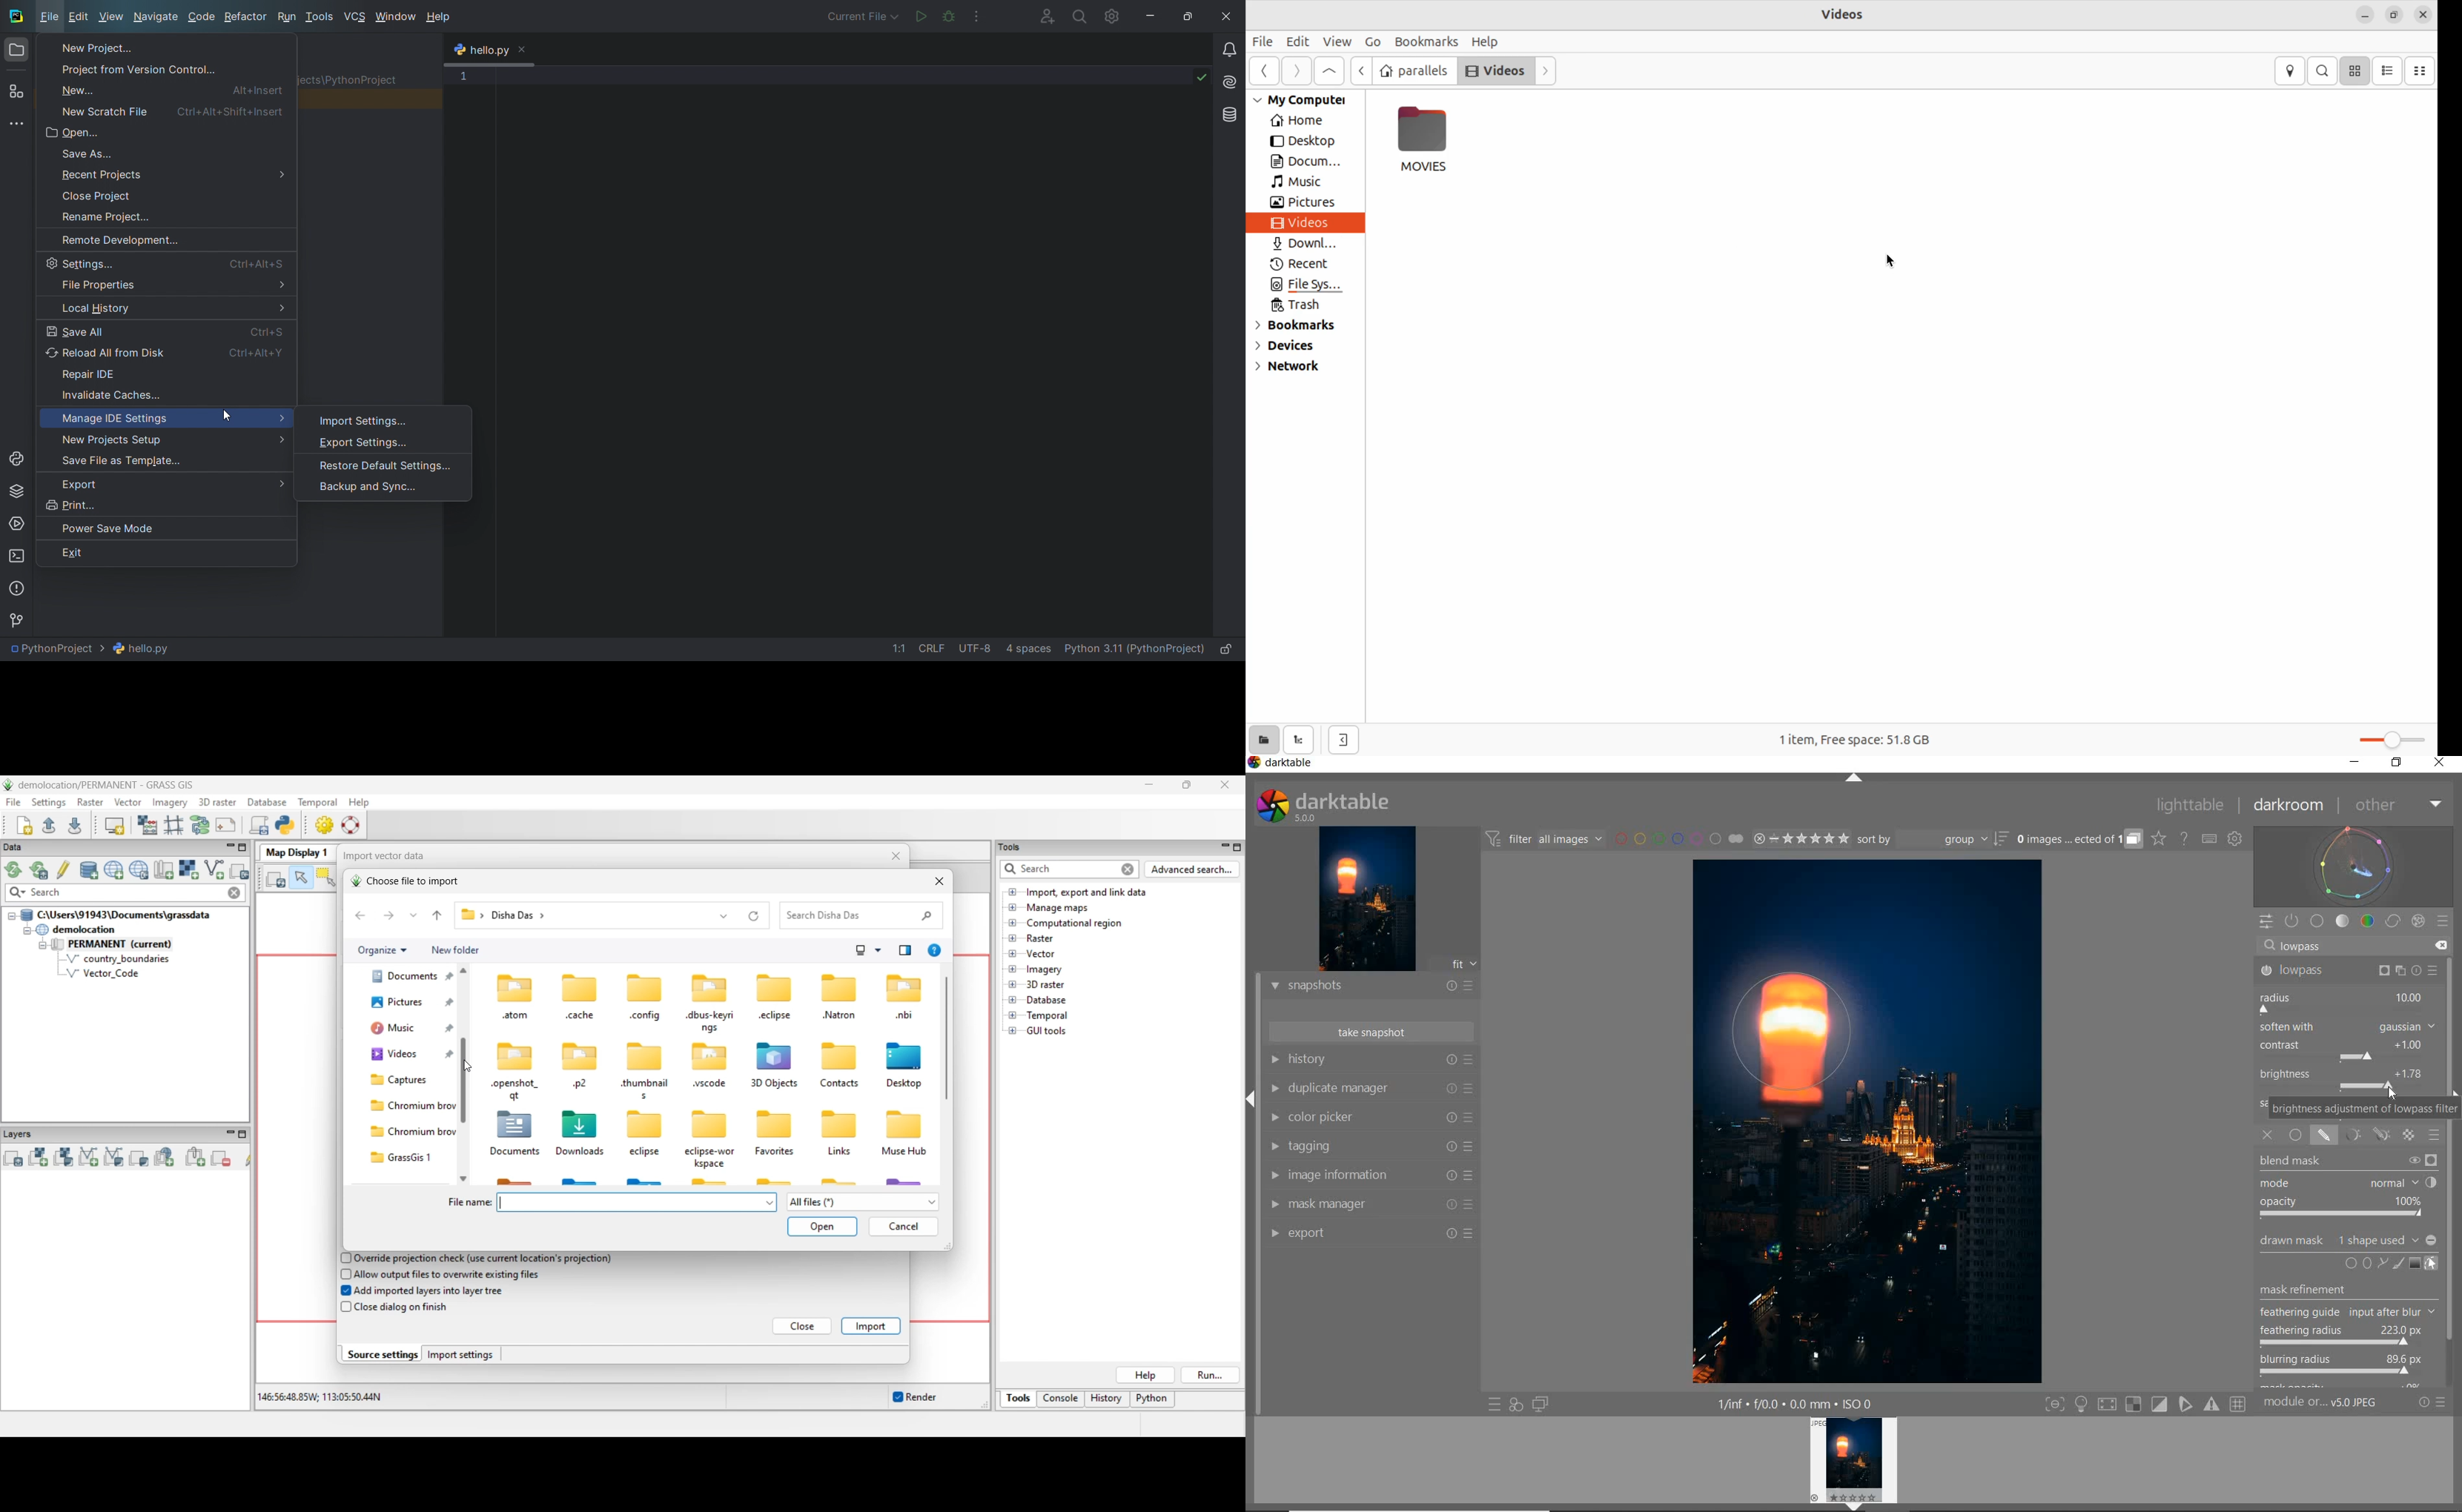 The height and width of the screenshot is (1512, 2464). I want to click on SNAPSHOTS, so click(1372, 986).